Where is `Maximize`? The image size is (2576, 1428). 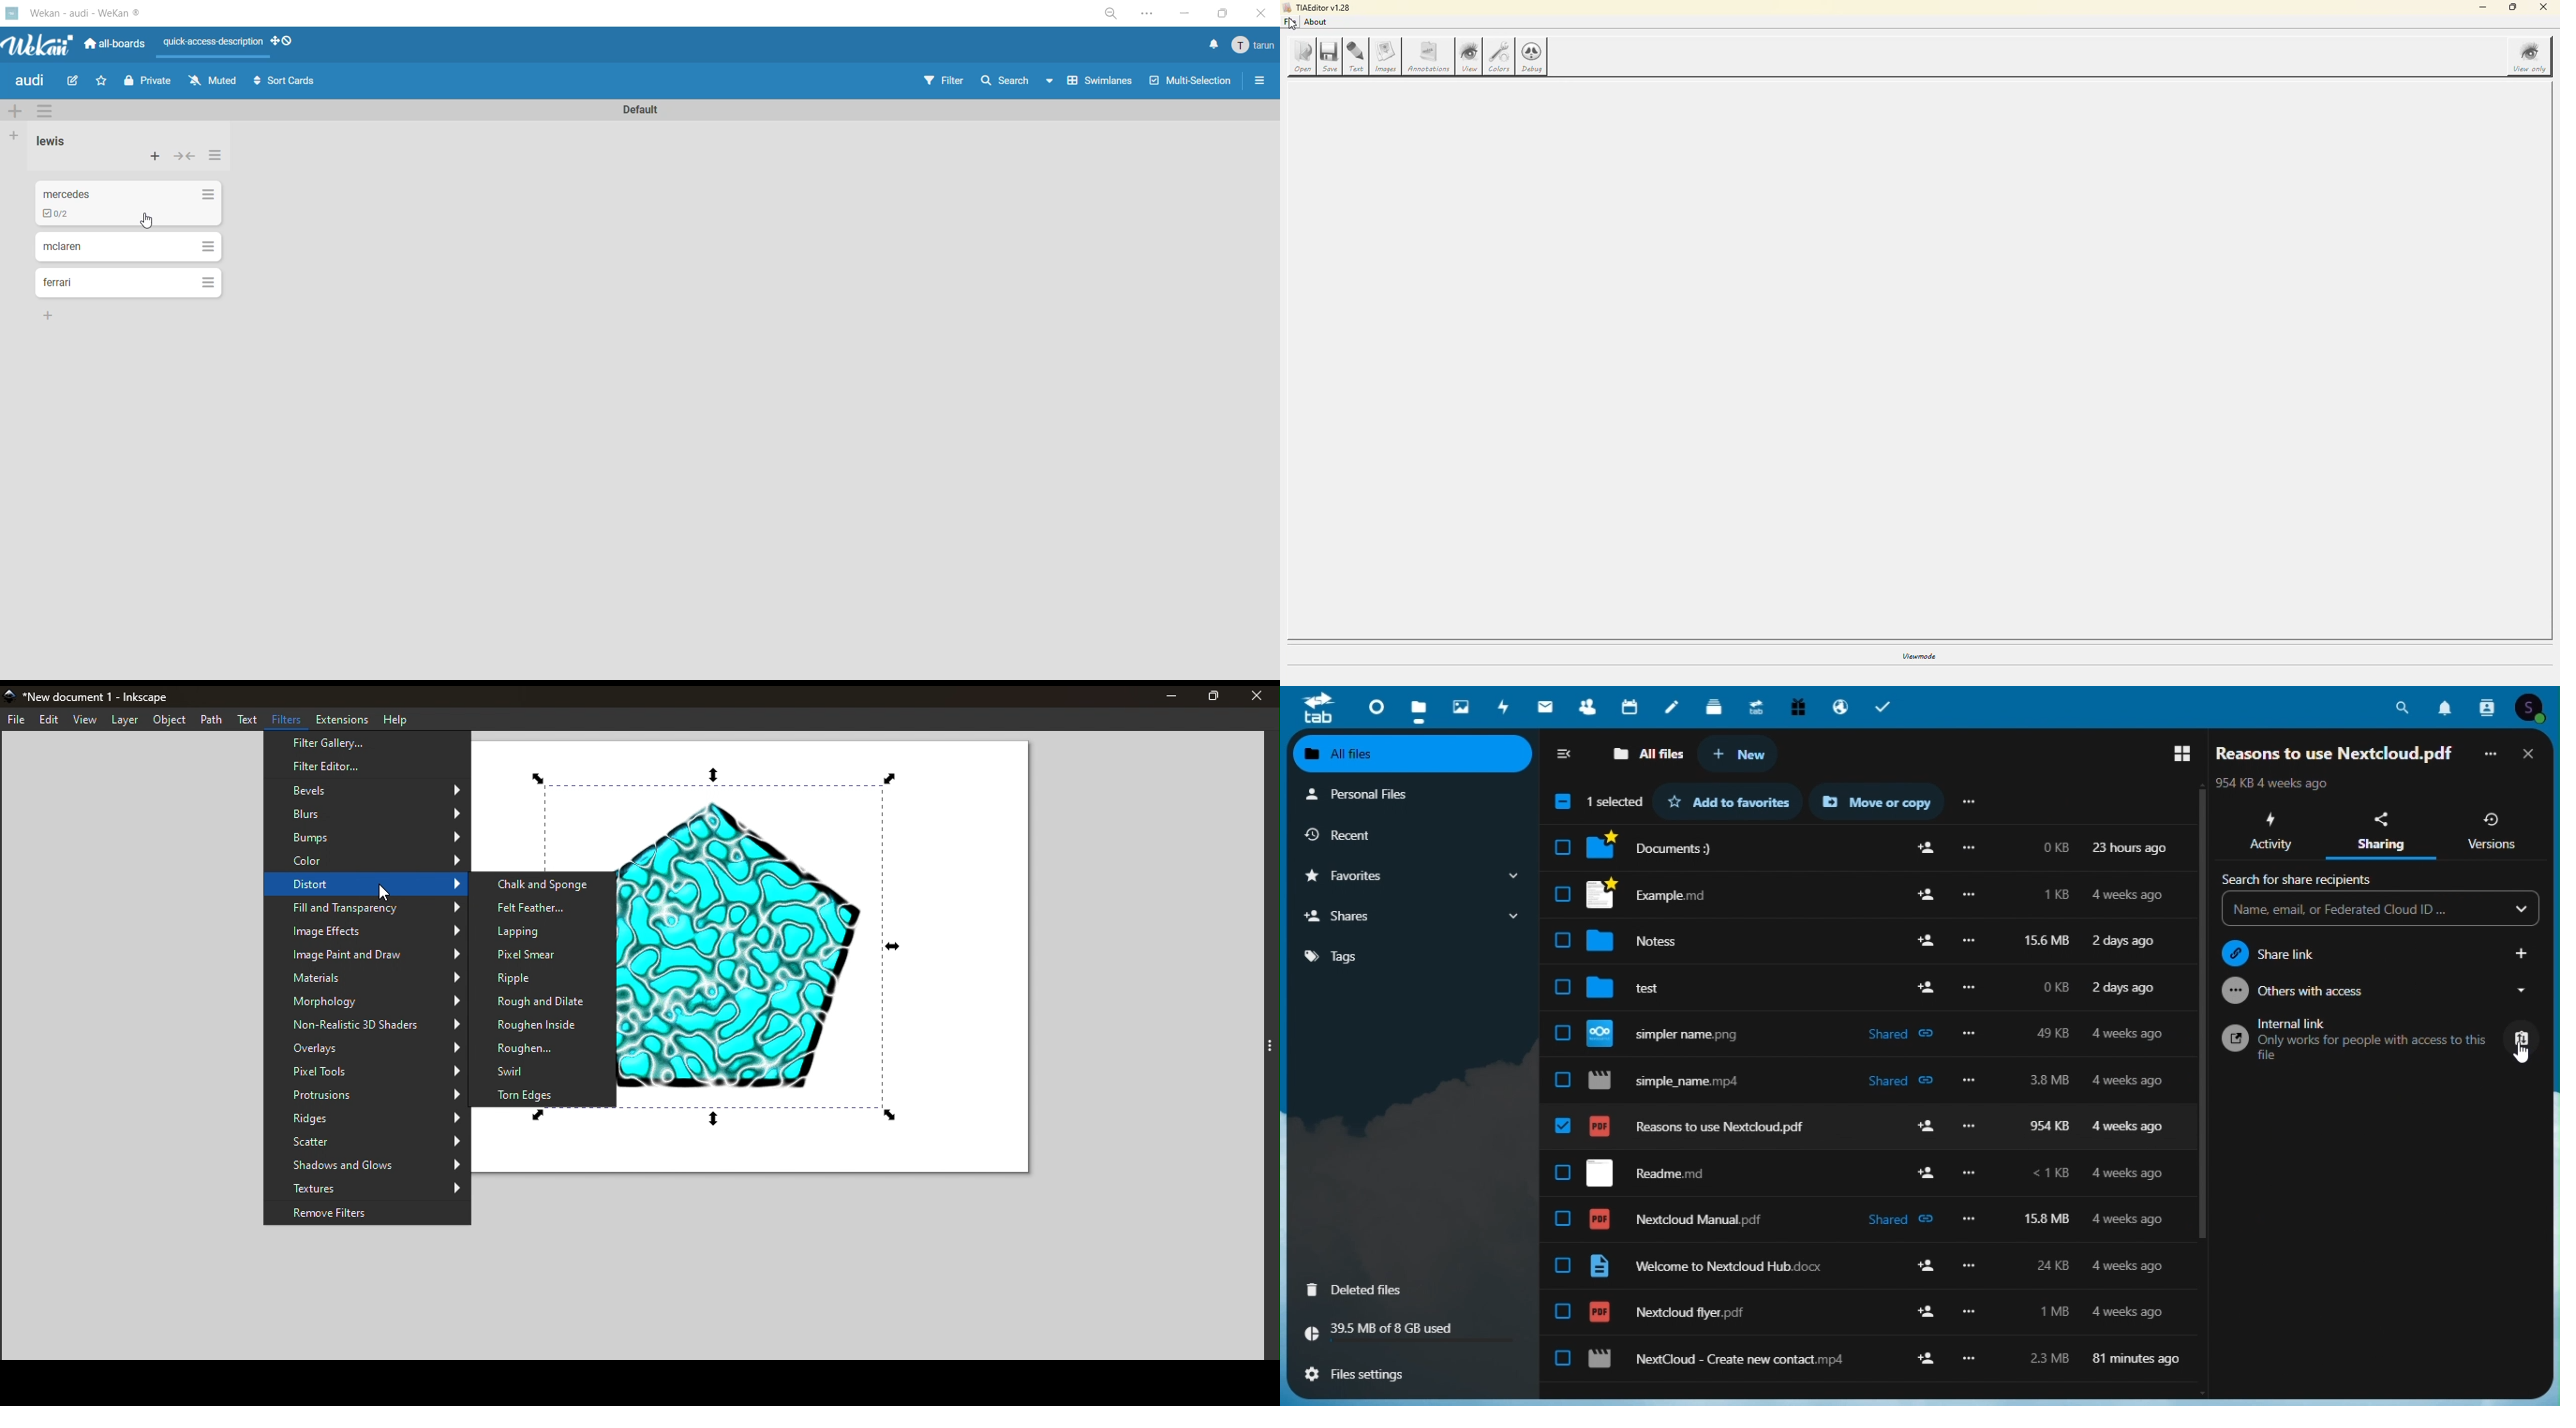
Maximize is located at coordinates (1216, 695).